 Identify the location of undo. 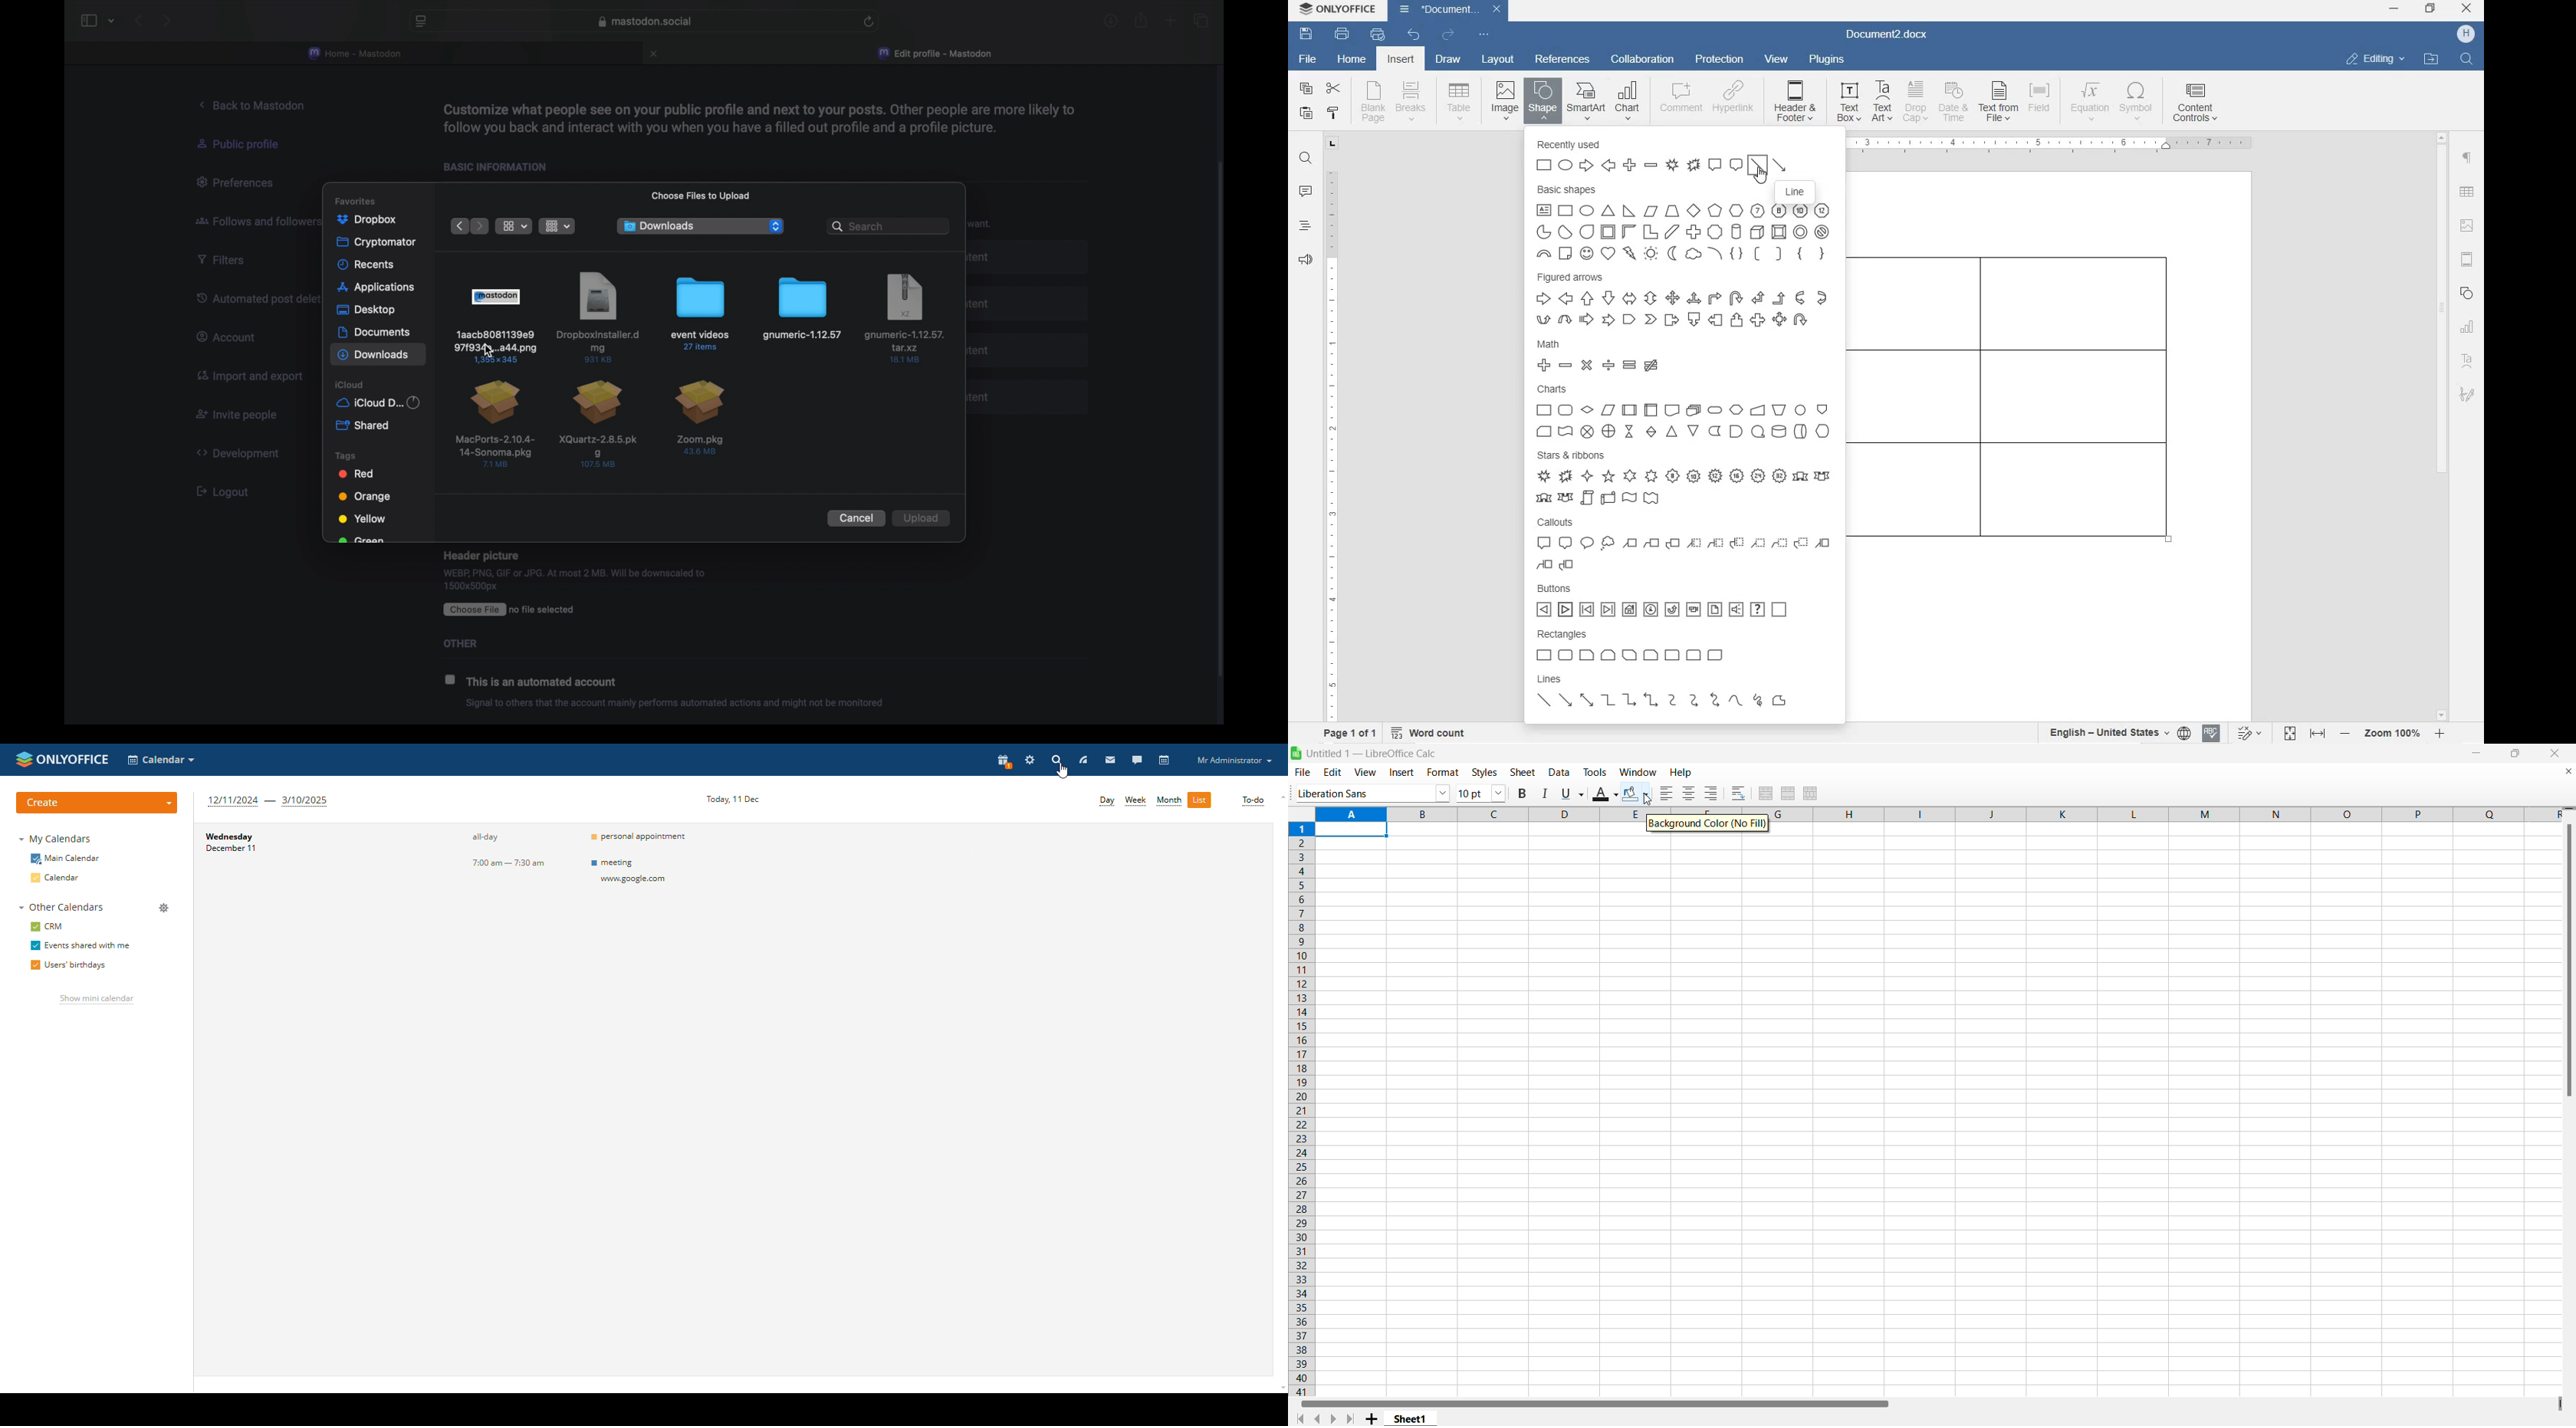
(1413, 35).